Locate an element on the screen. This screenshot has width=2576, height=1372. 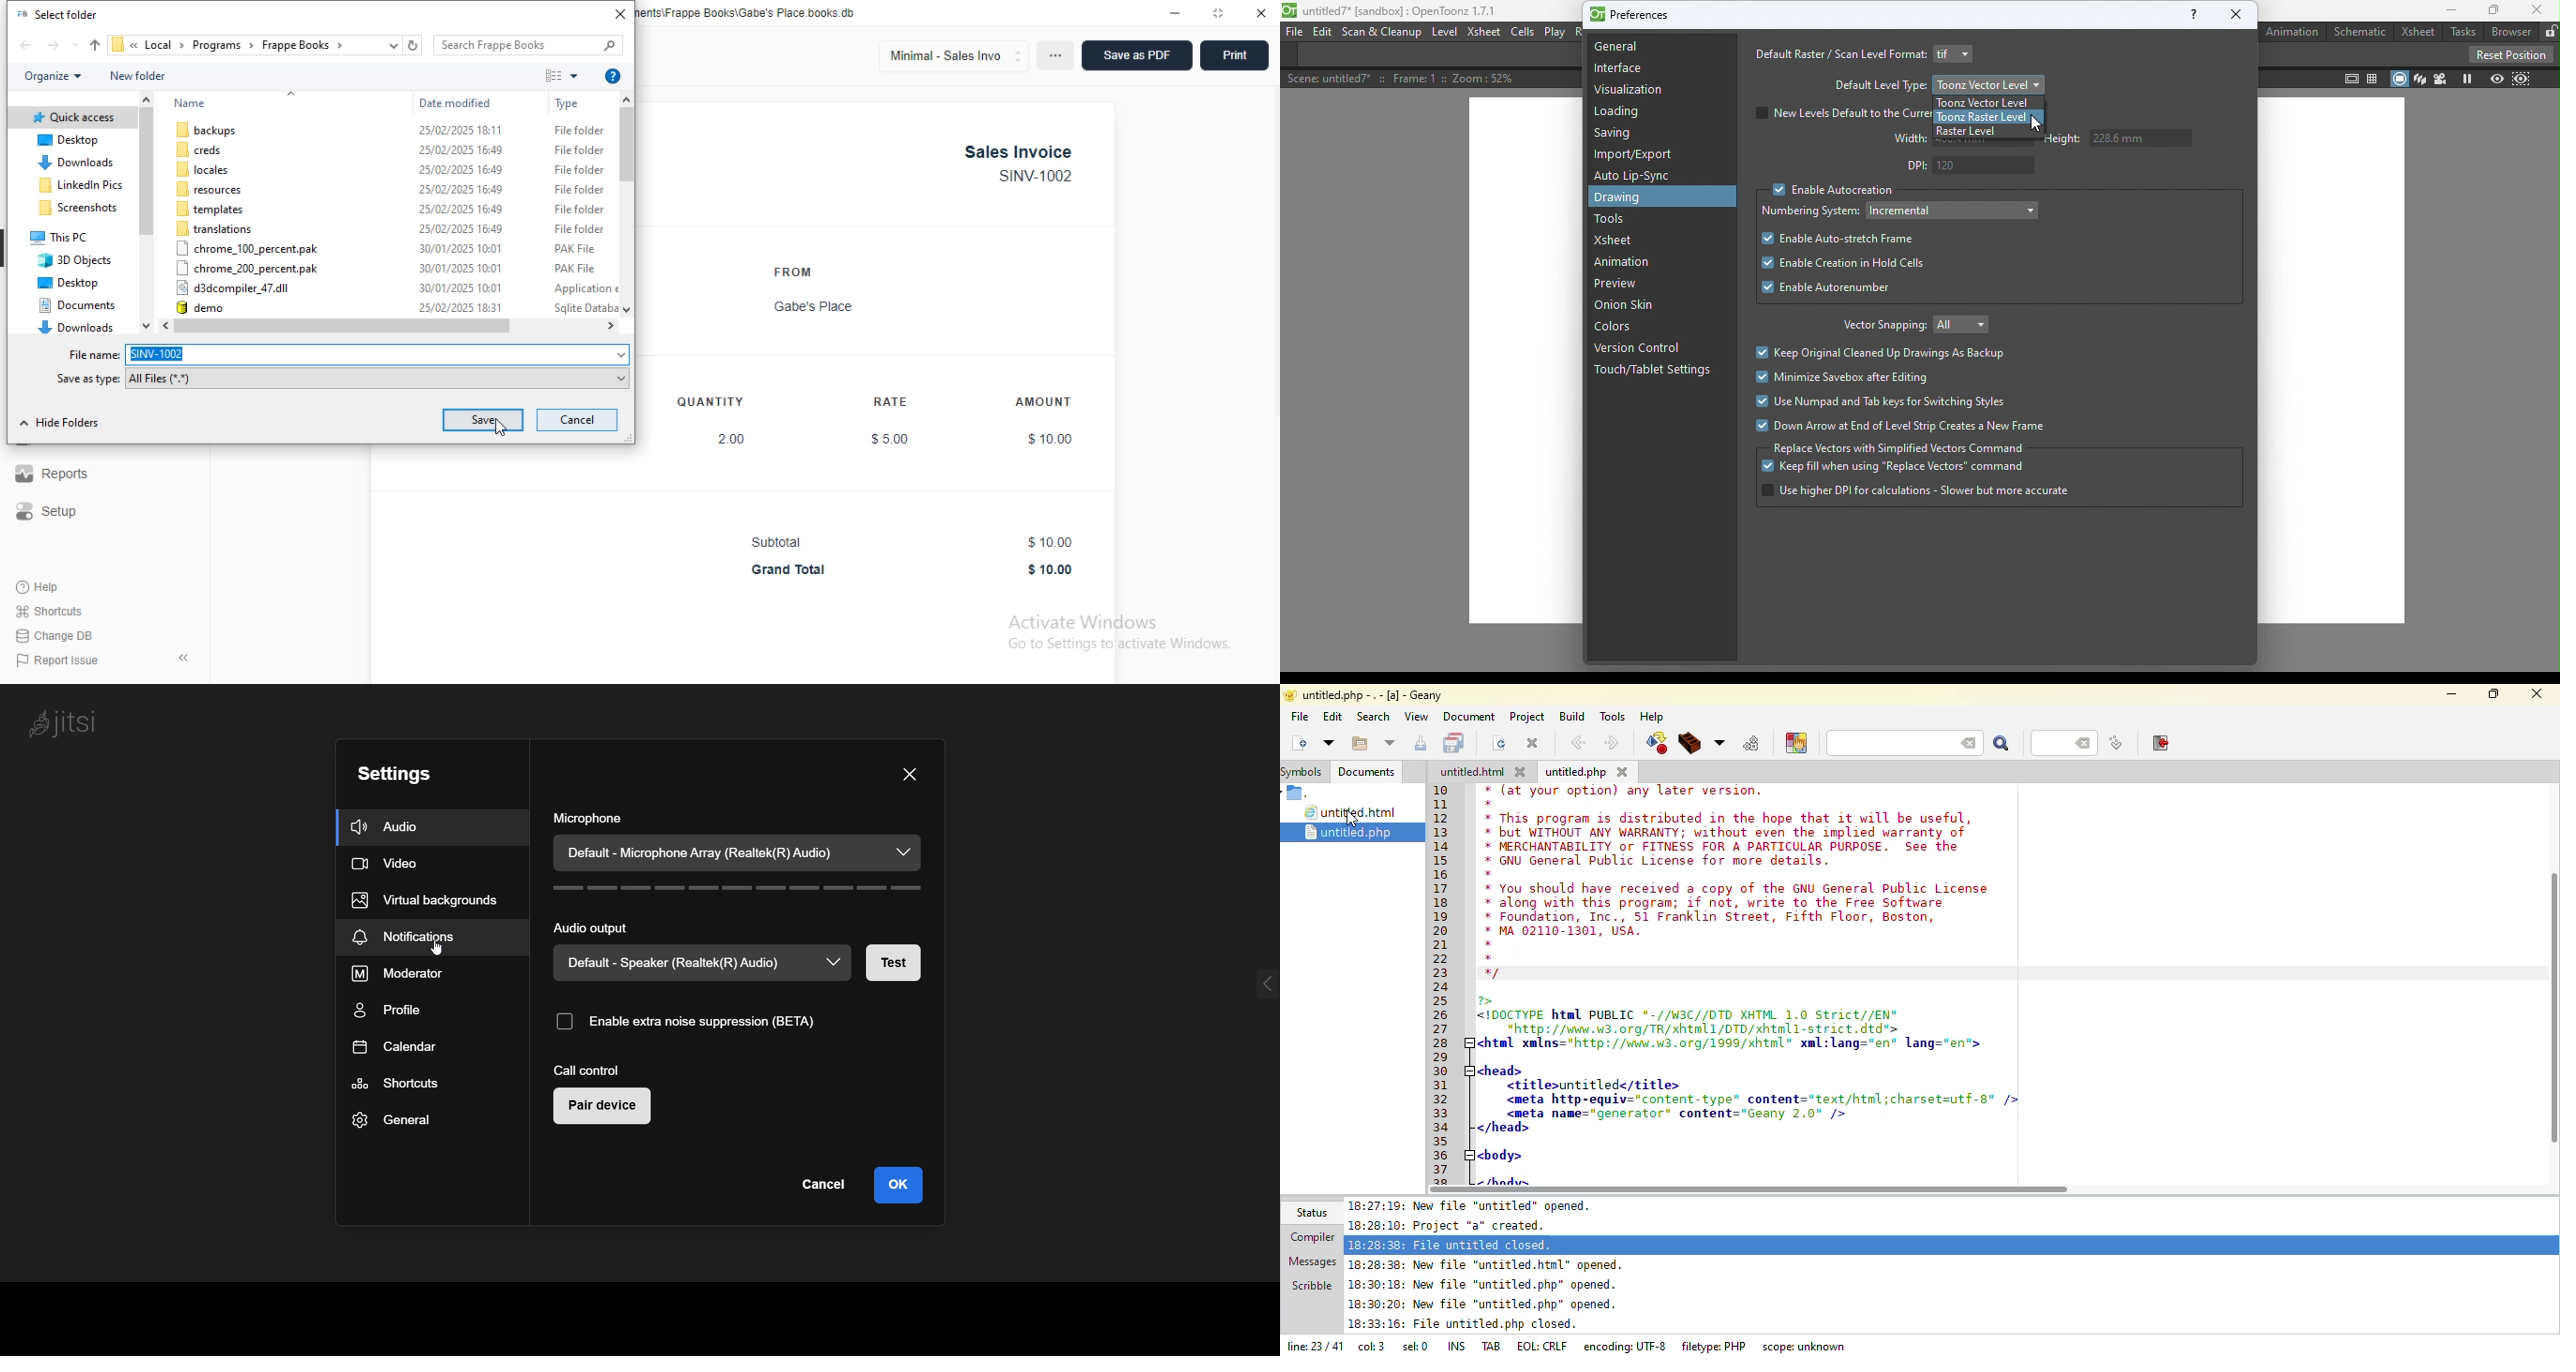
file icon is located at coordinates (118, 44).